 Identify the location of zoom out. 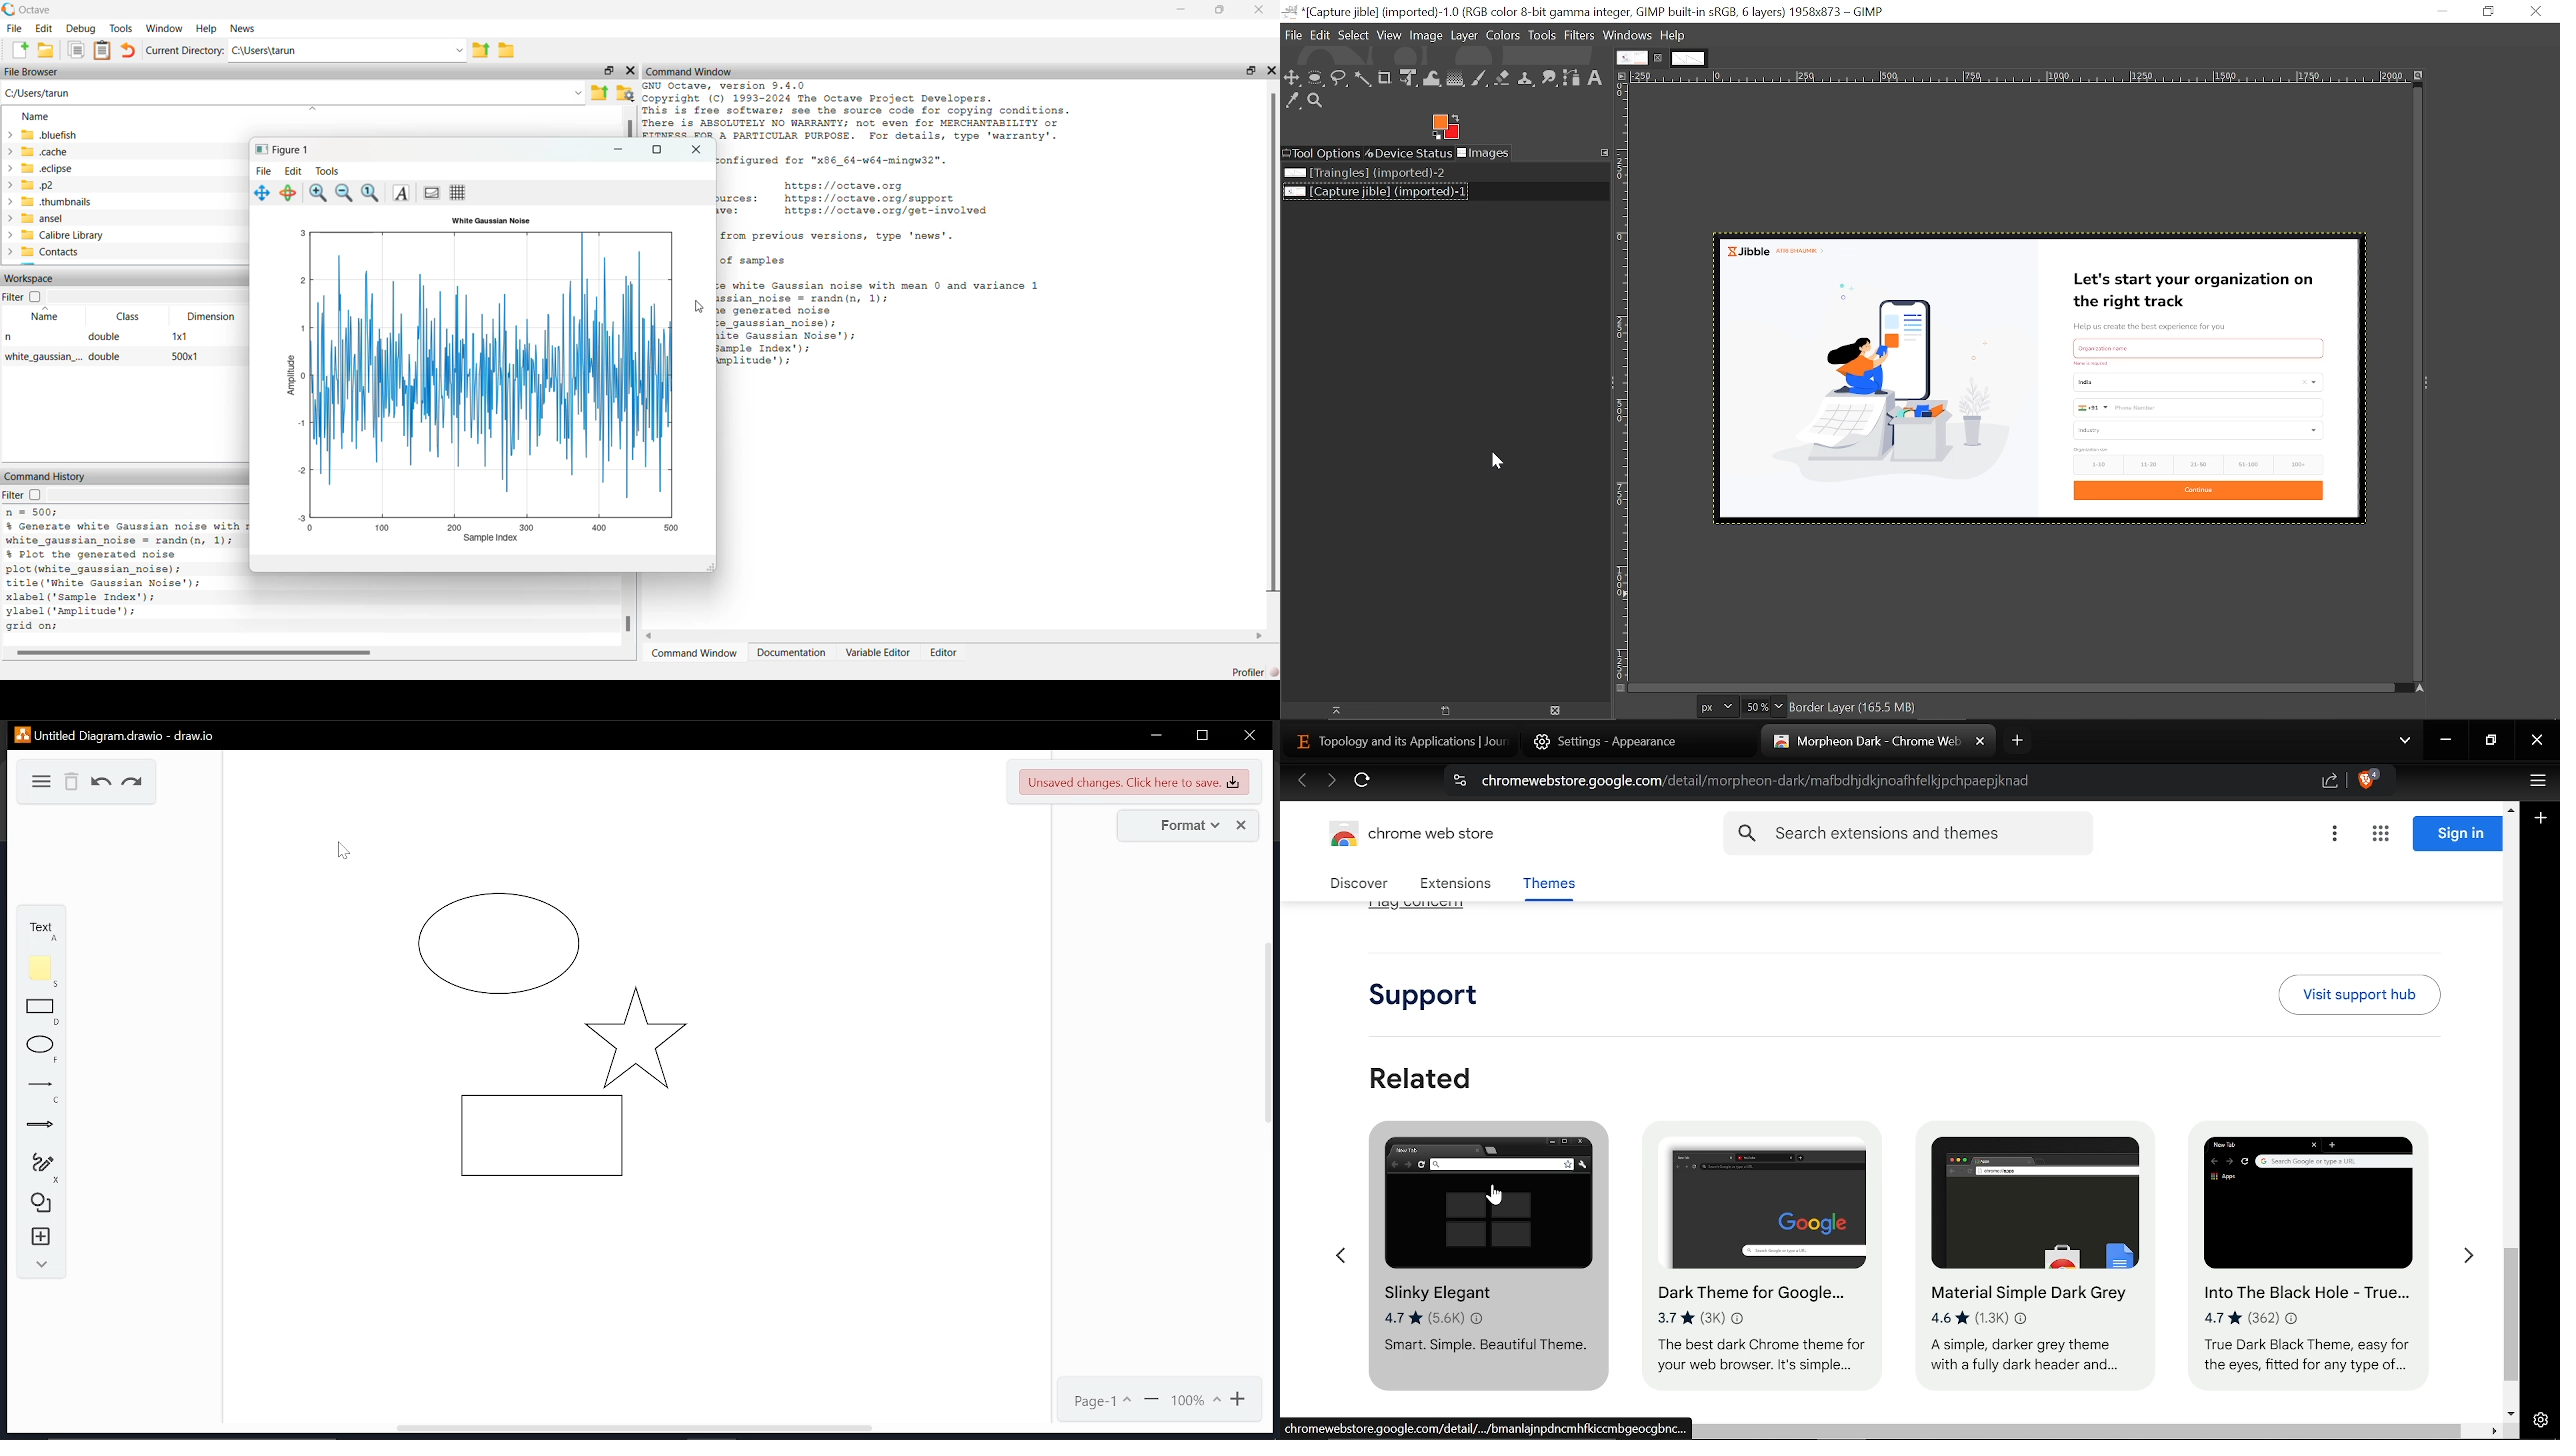
(1153, 1400).